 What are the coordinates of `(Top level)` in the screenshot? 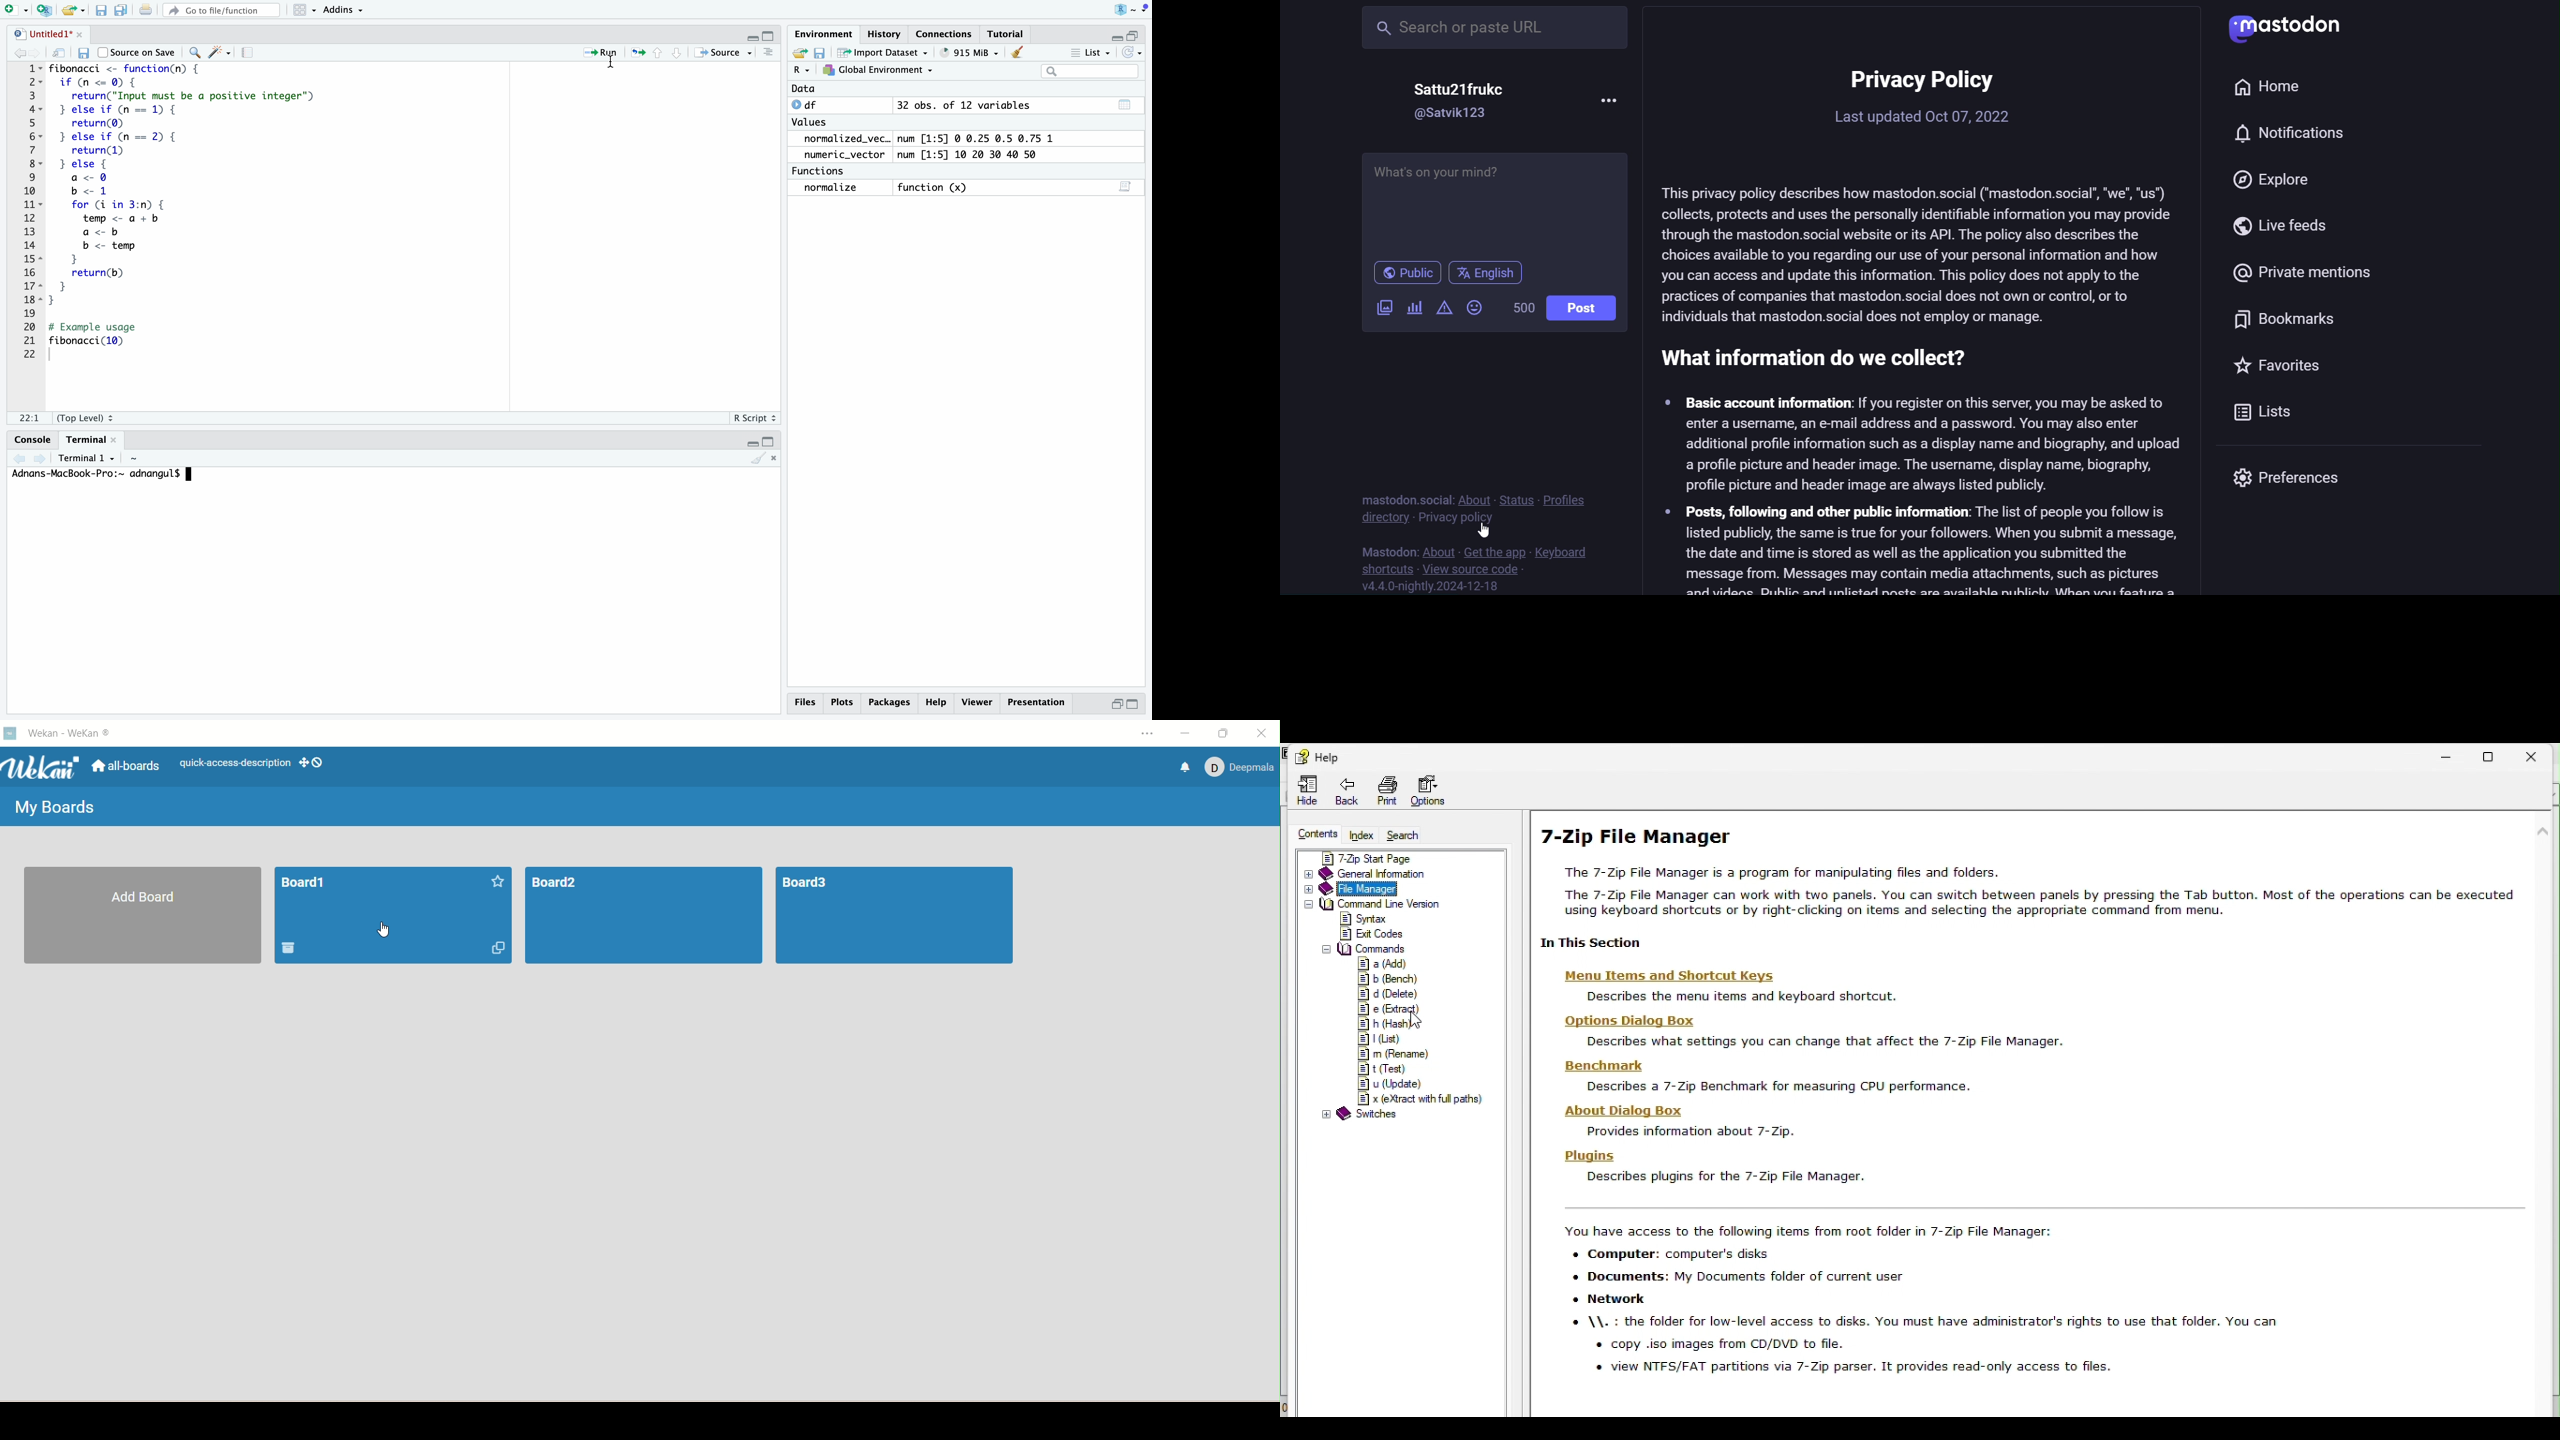 It's located at (86, 418).